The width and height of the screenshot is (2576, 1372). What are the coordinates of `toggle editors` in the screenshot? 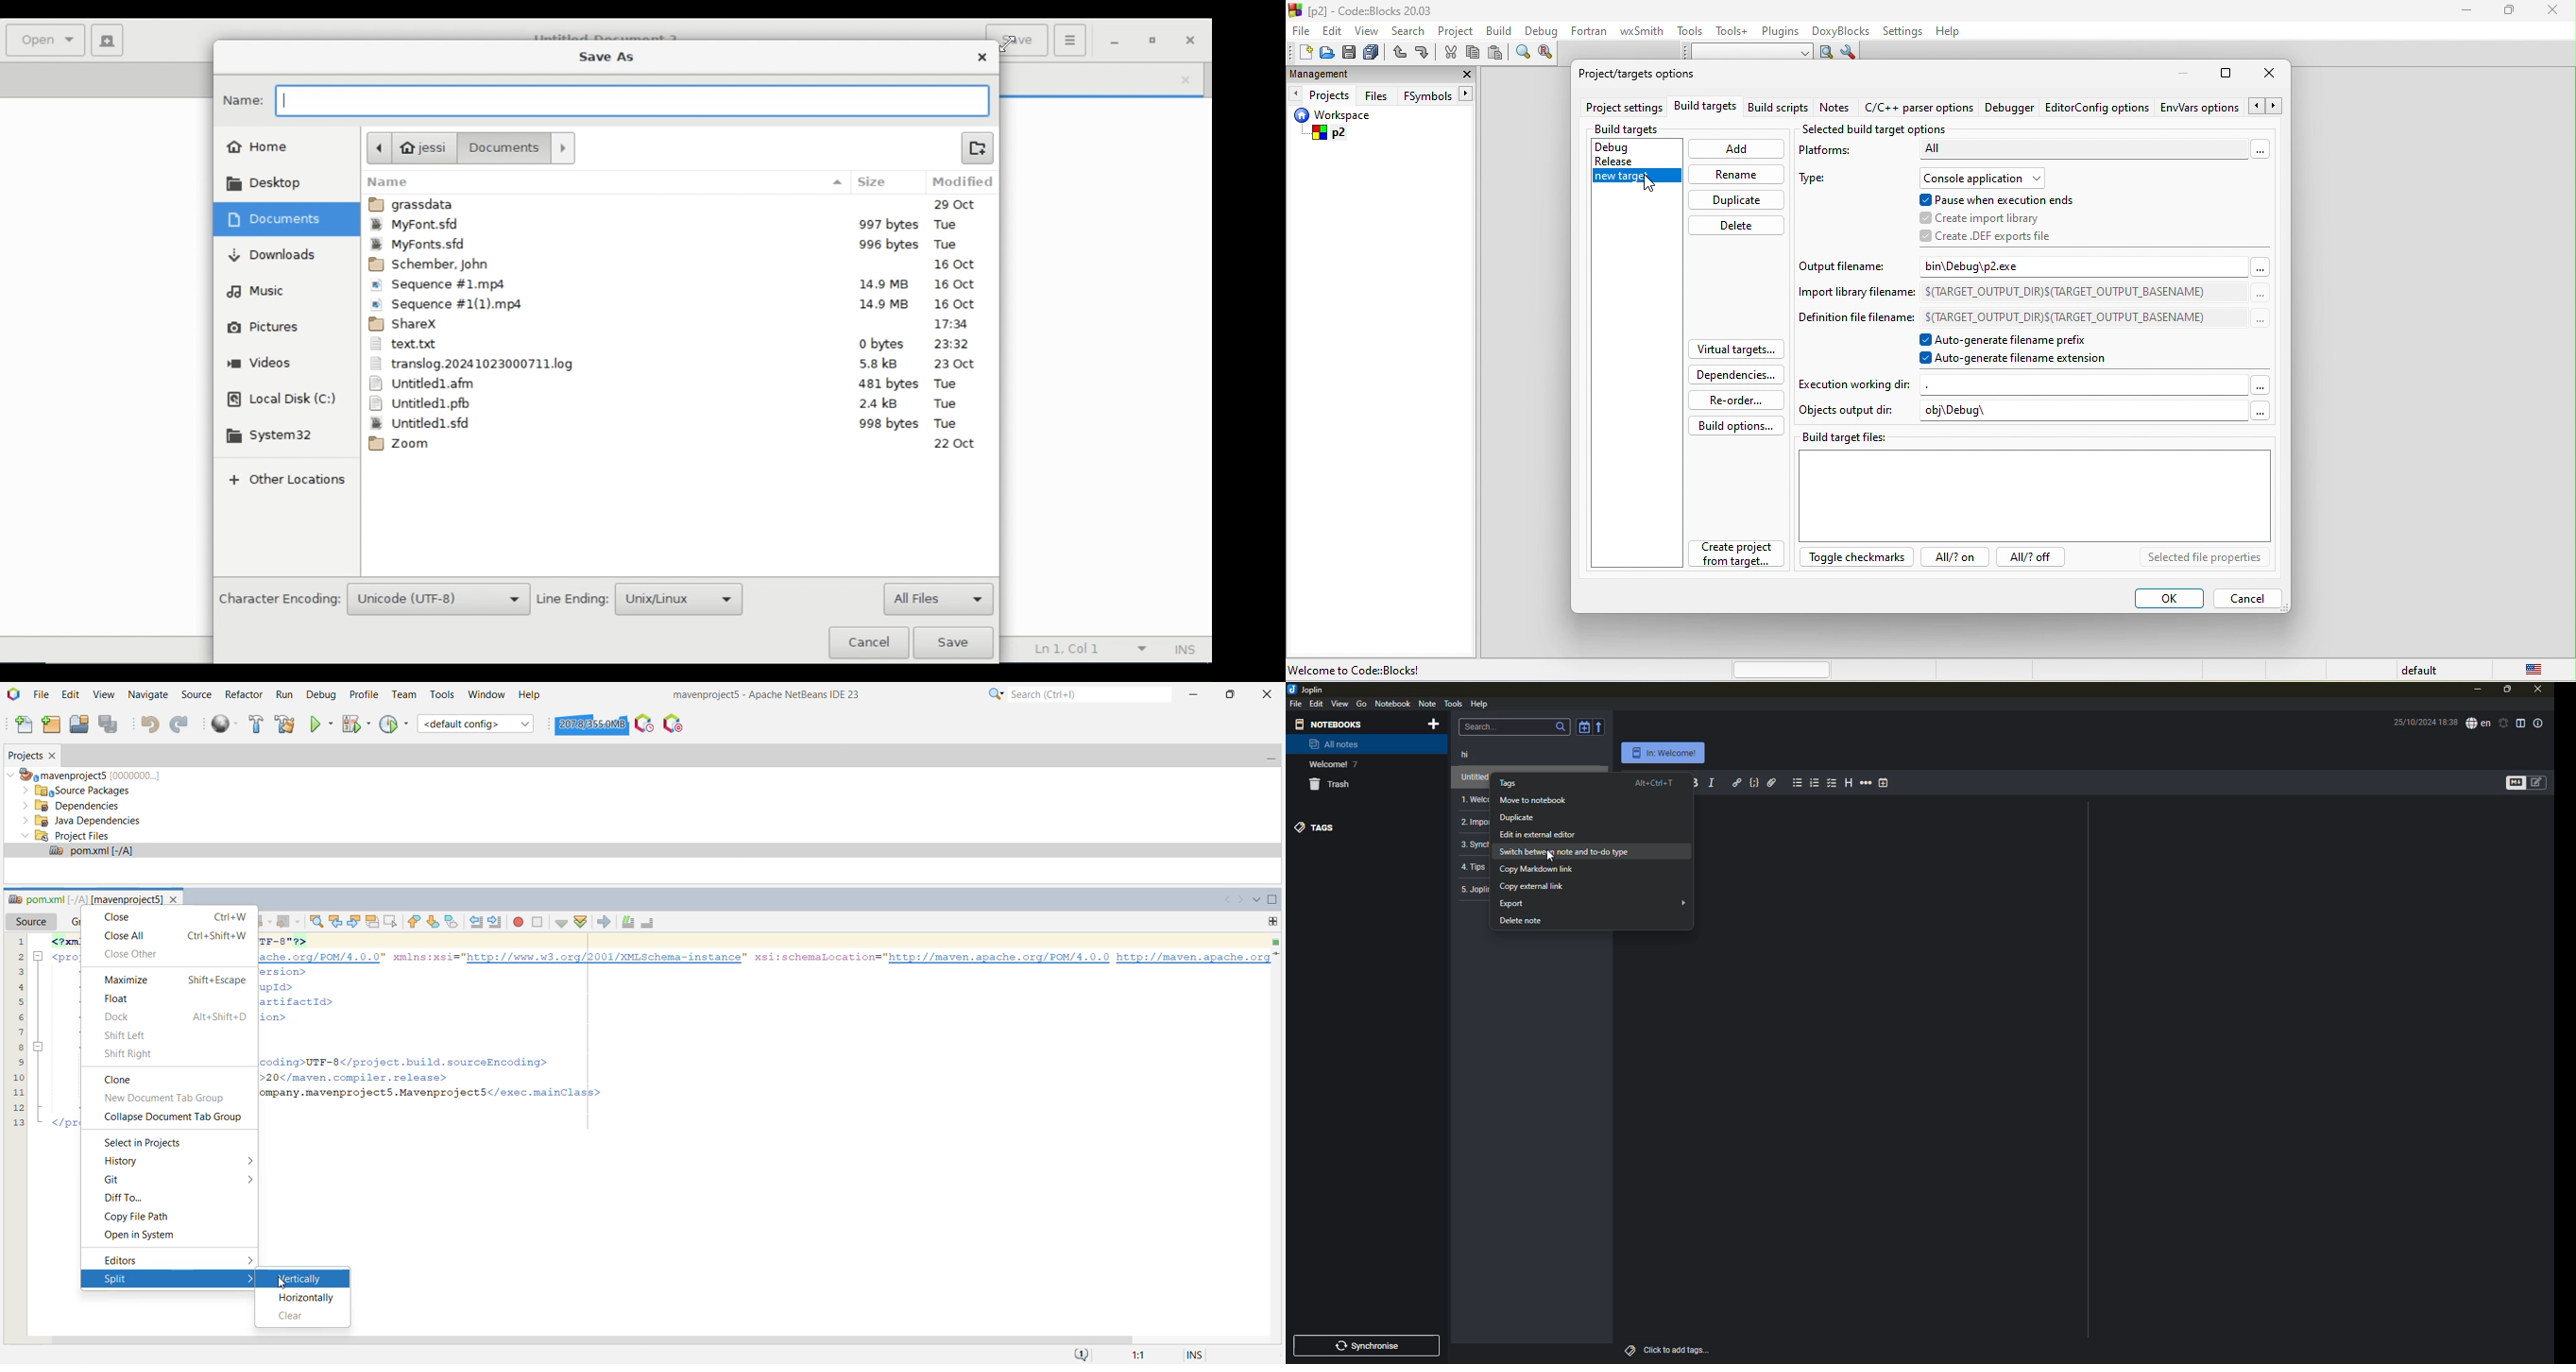 It's located at (2511, 783).